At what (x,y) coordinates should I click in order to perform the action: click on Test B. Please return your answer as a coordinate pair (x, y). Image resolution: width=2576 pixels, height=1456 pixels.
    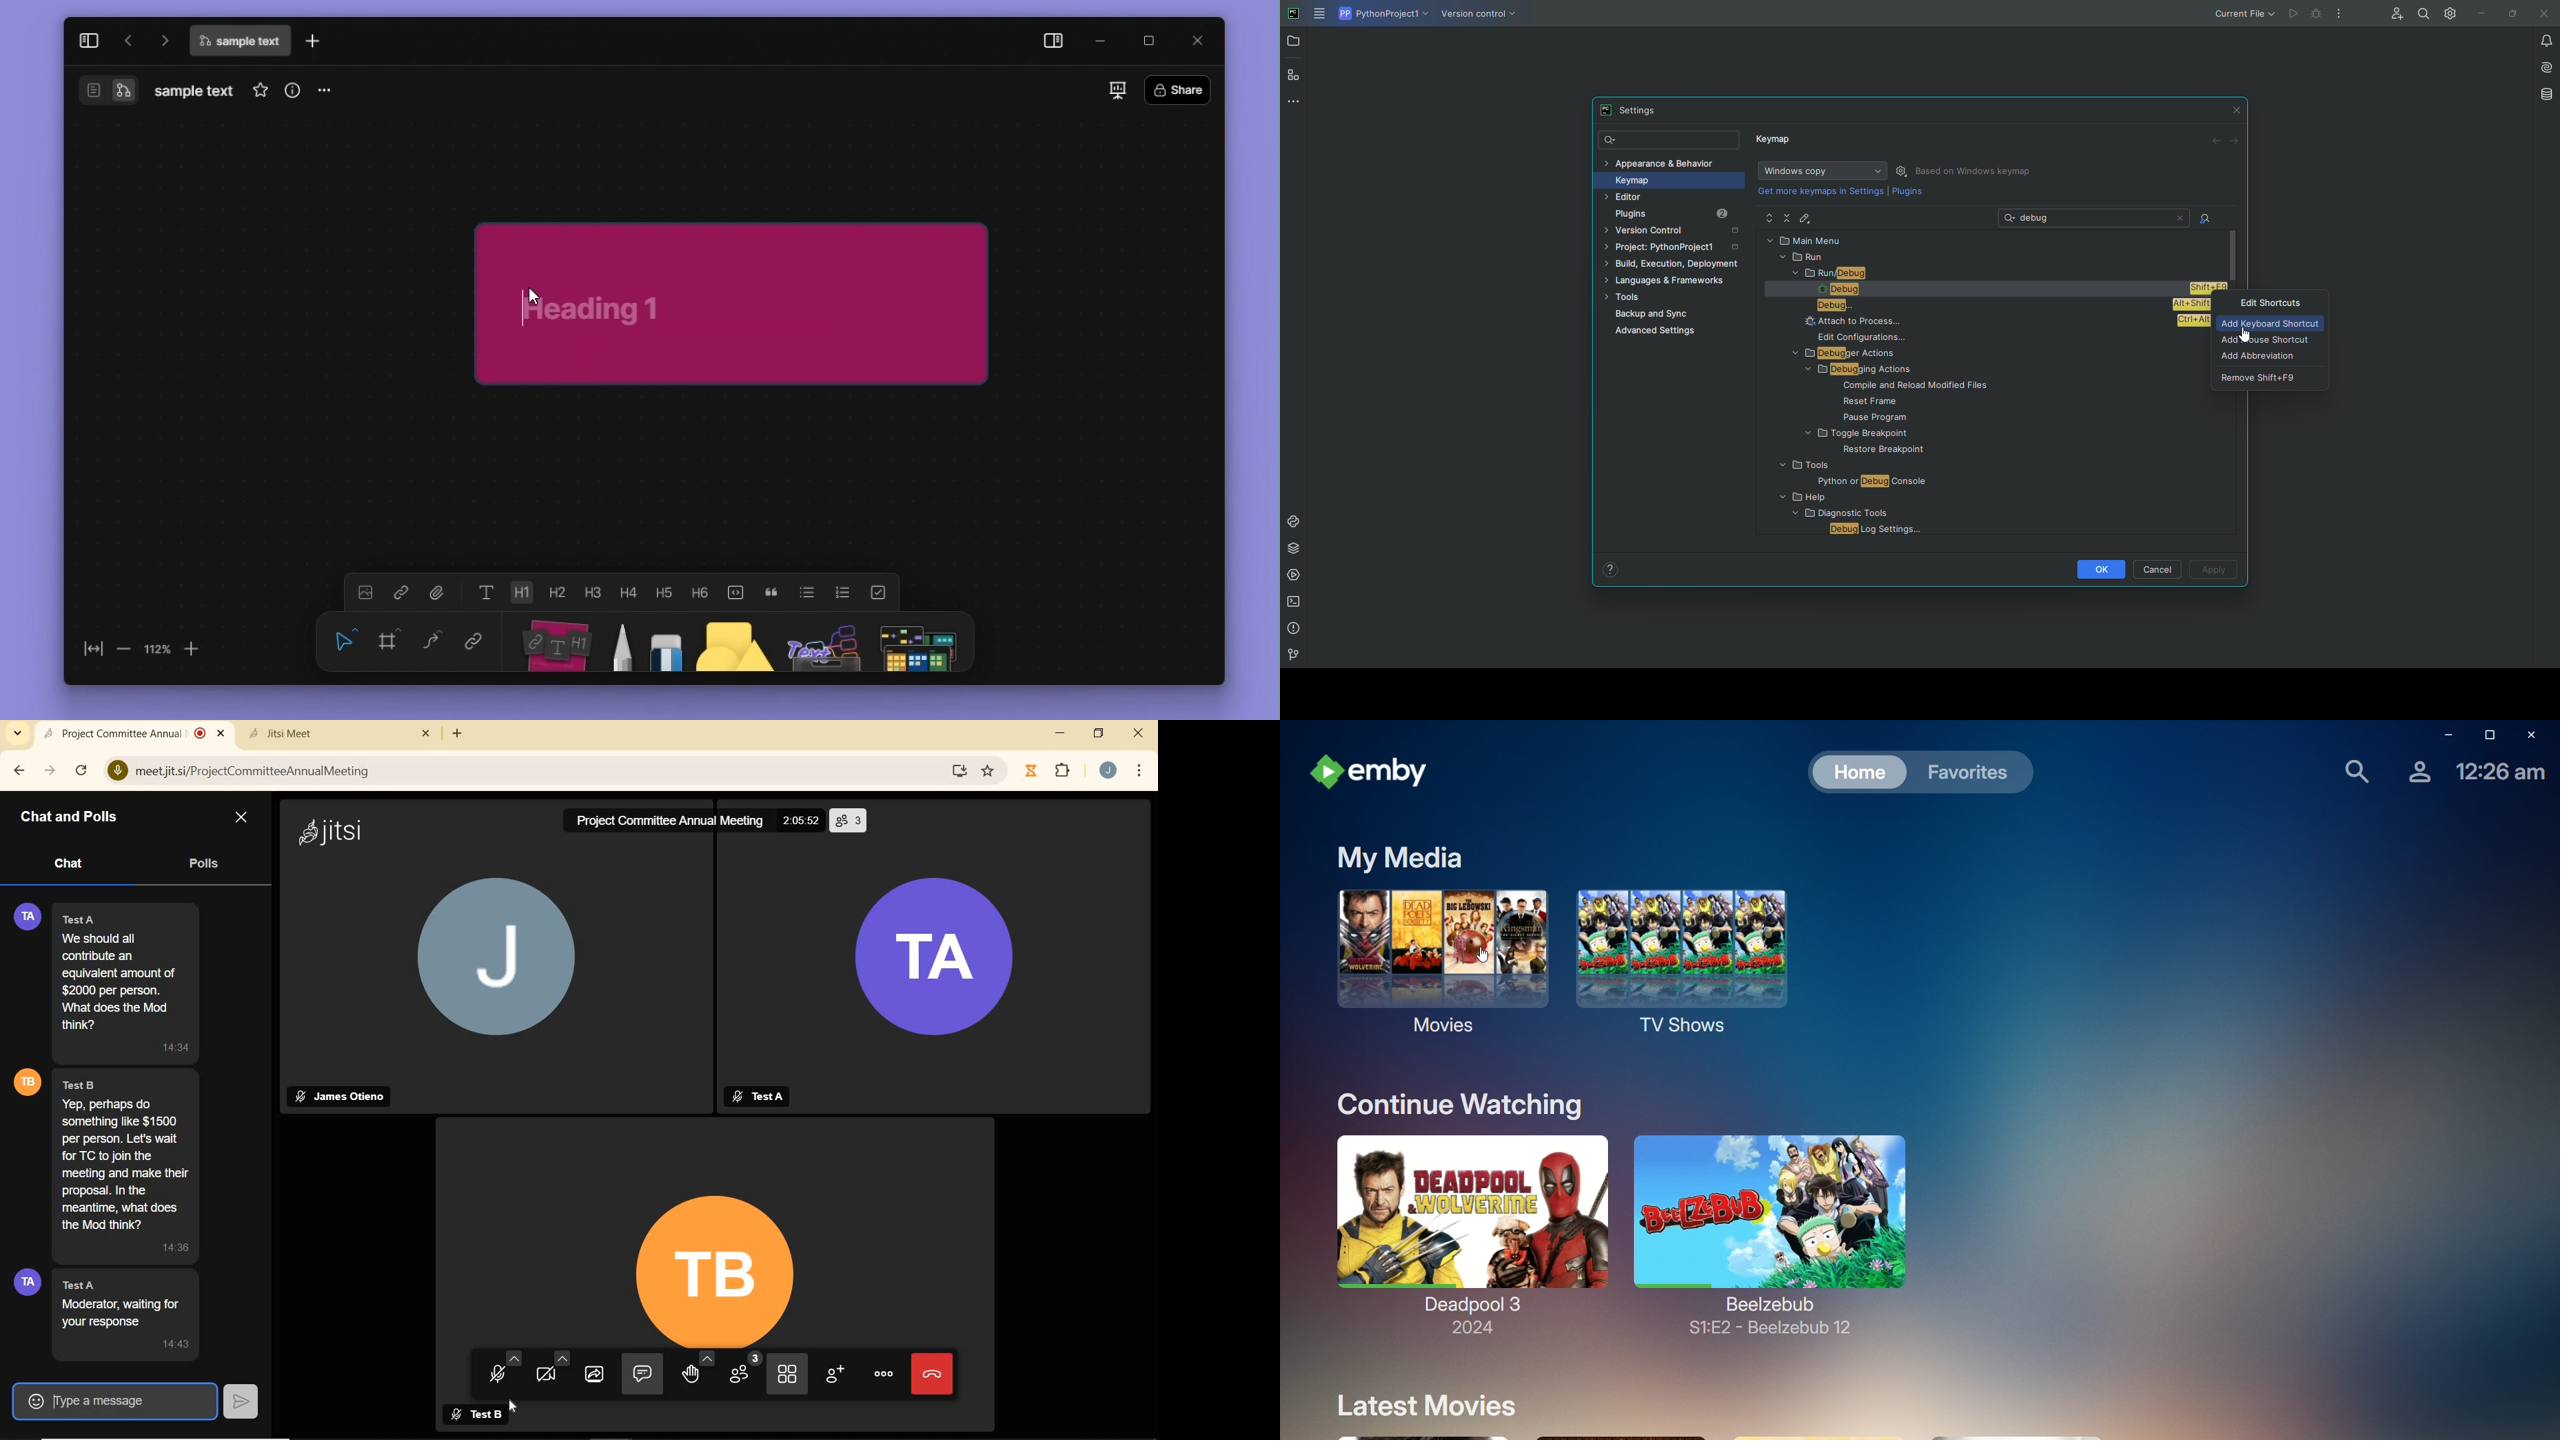
    Looking at the image, I should click on (488, 1417).